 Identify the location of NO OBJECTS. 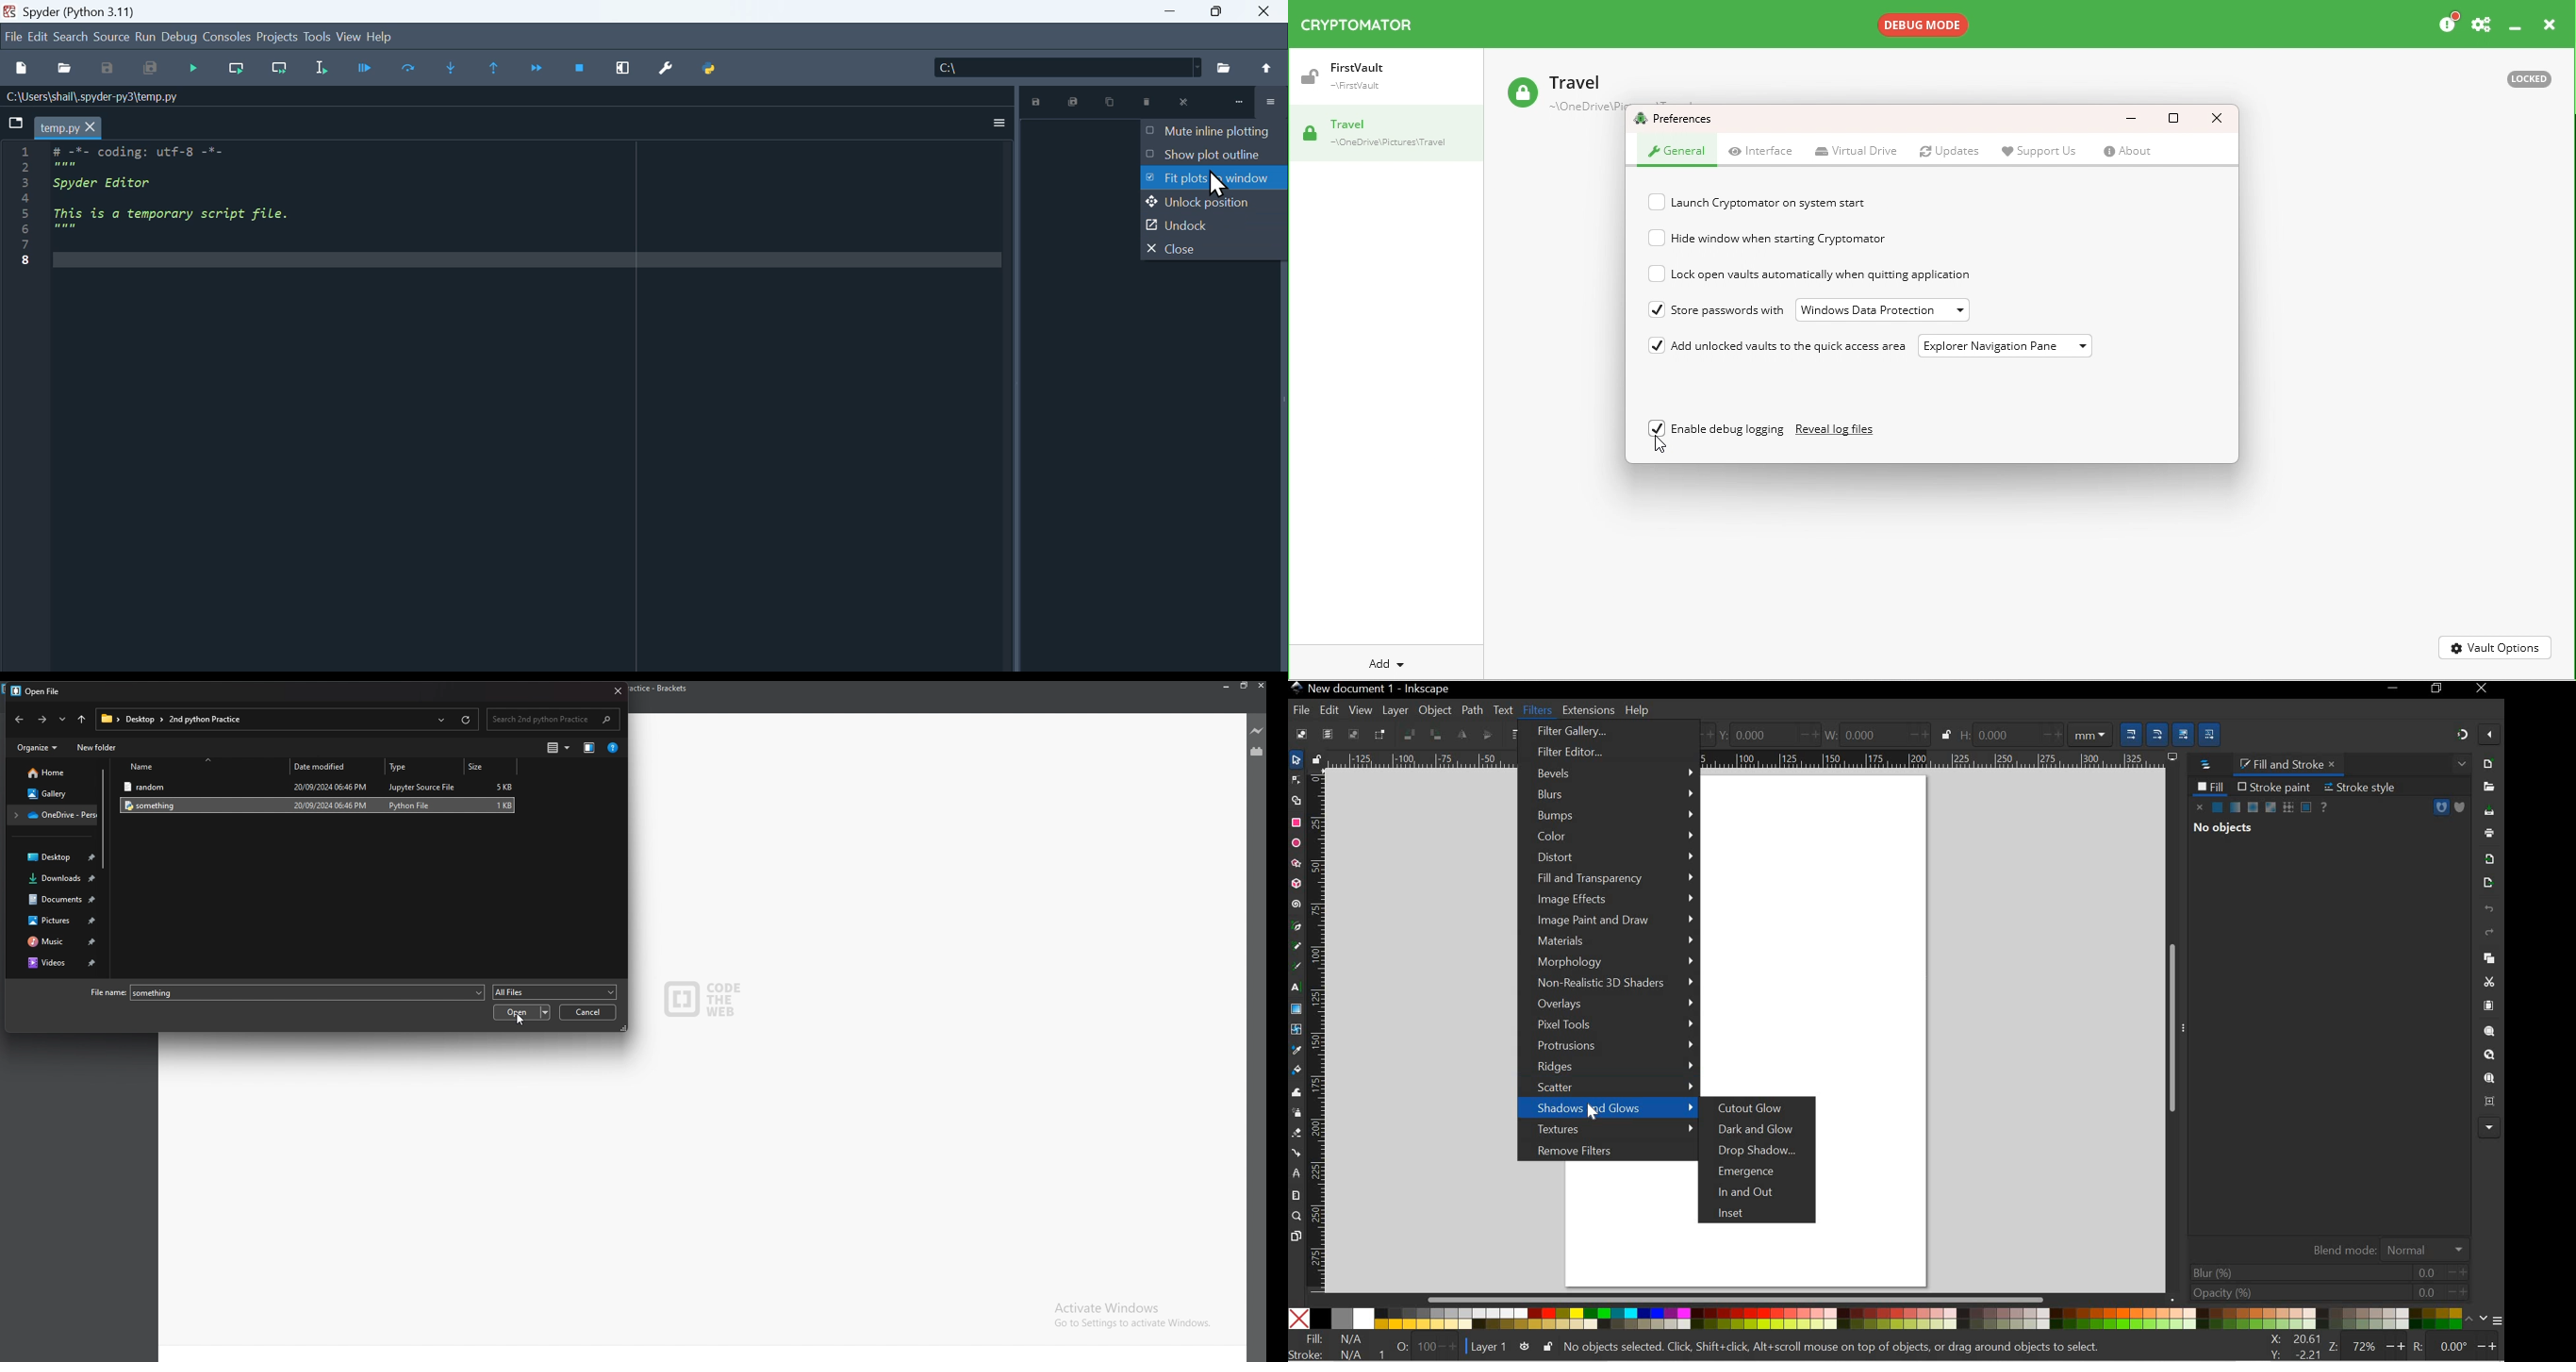
(2224, 829).